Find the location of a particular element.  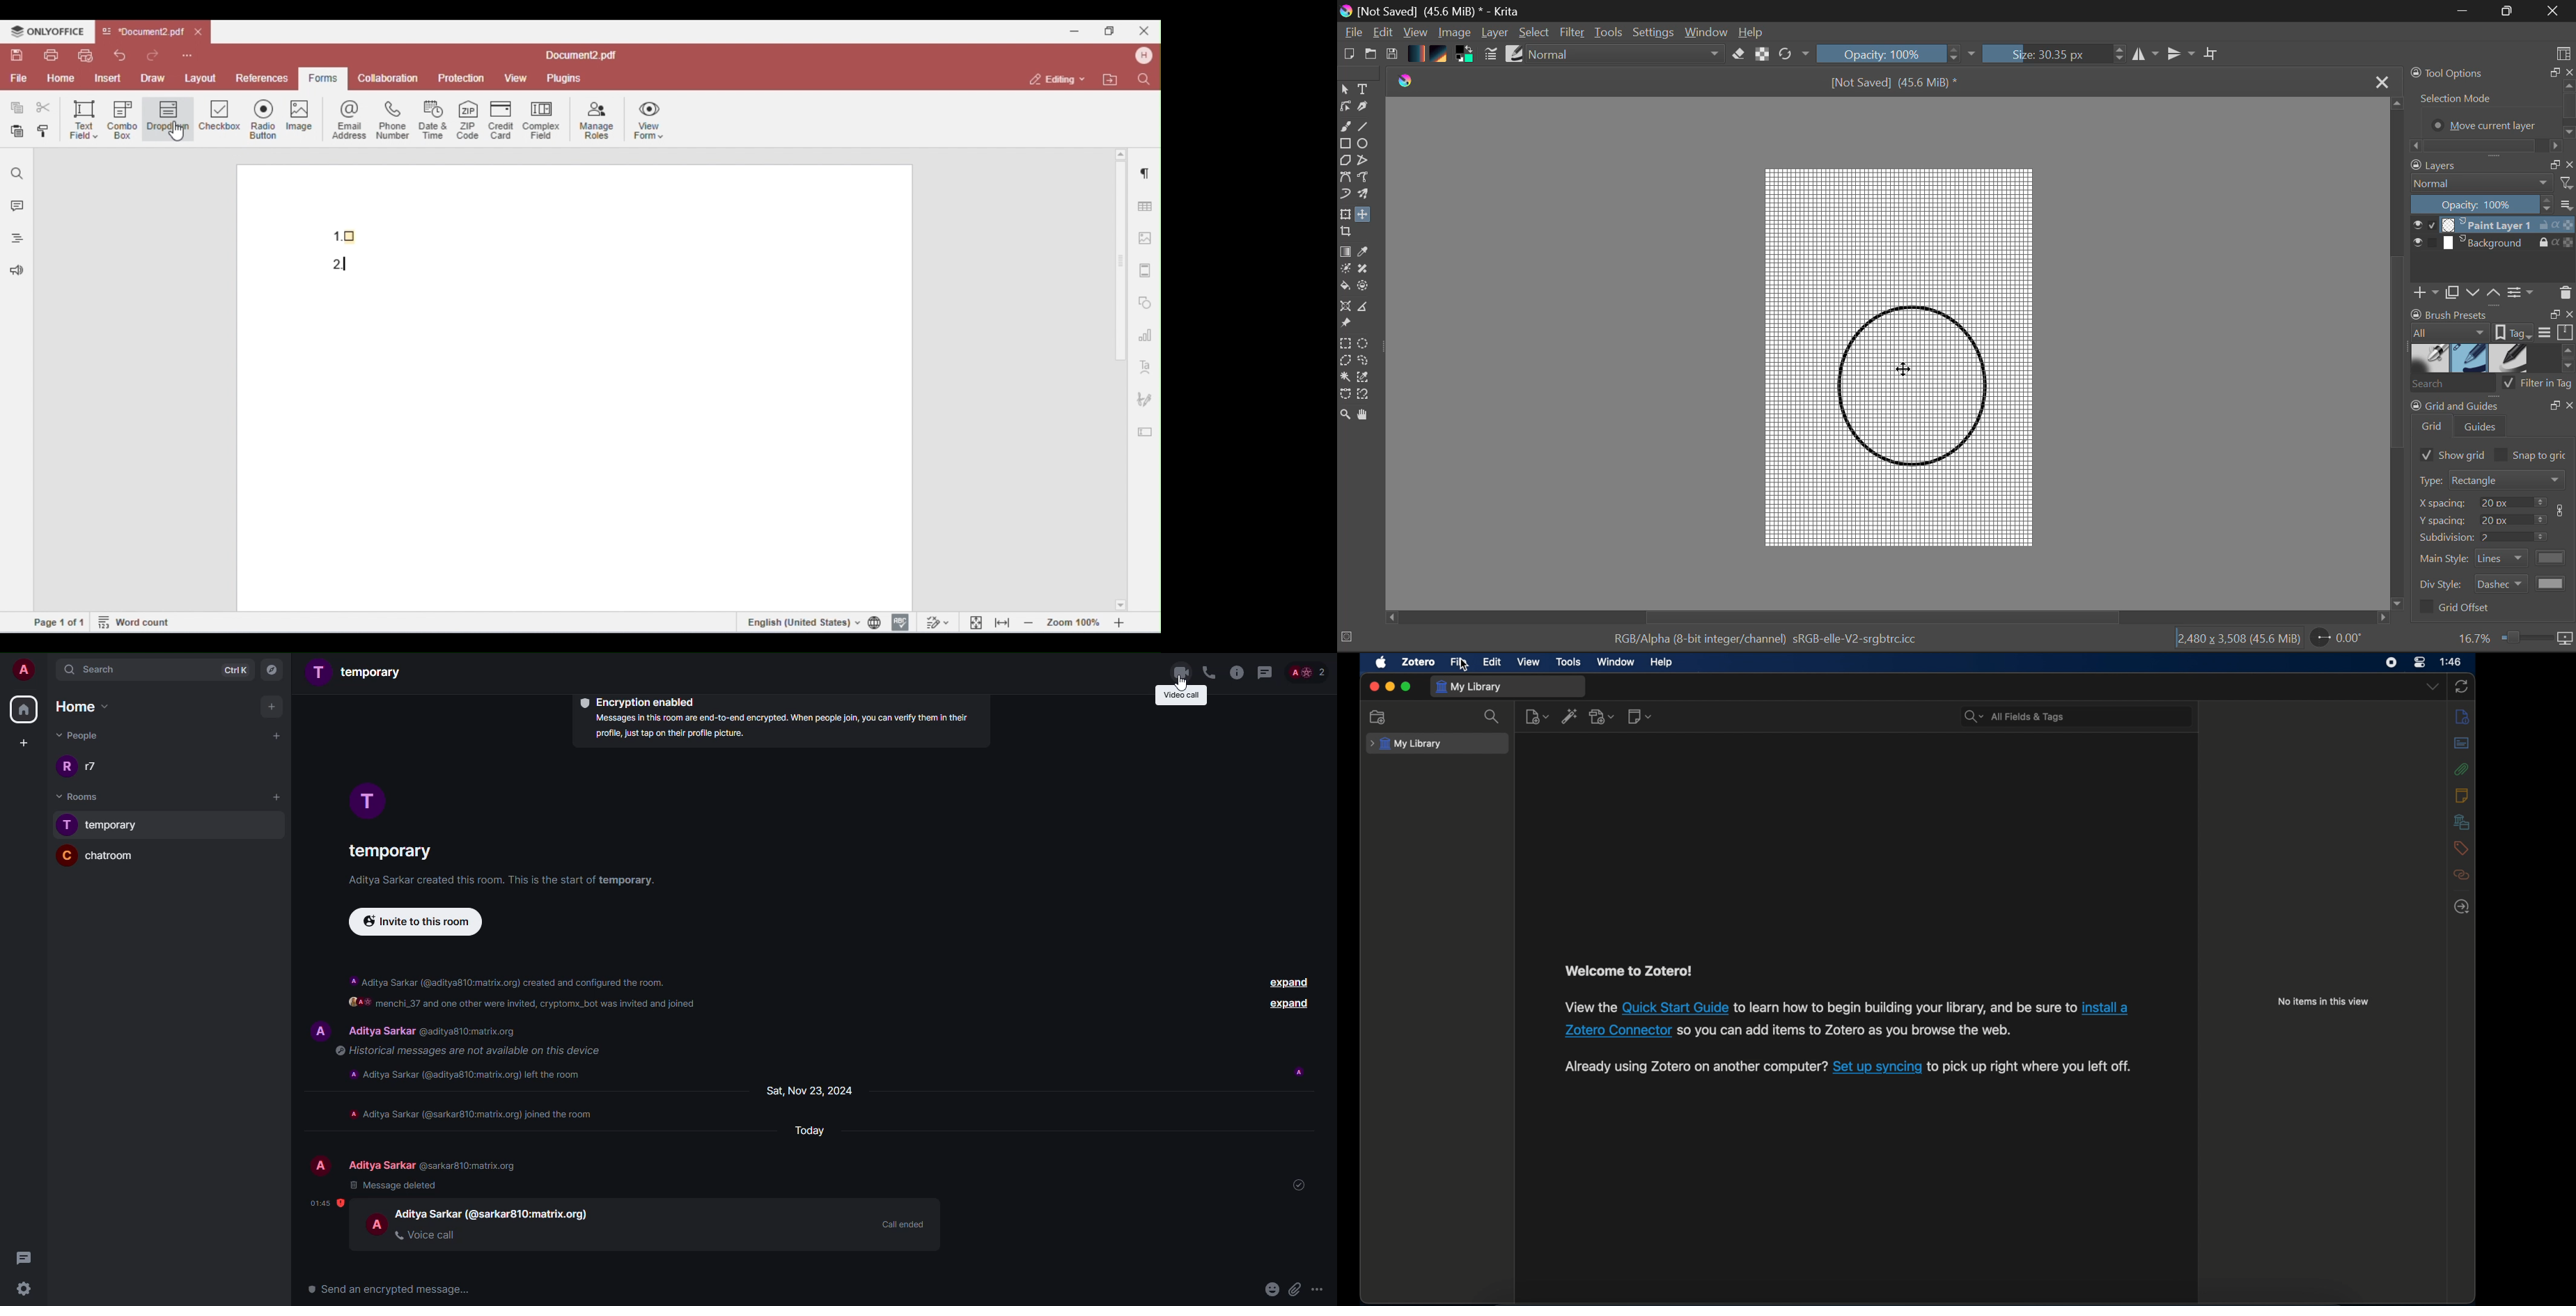

Zoom is located at coordinates (2514, 639).